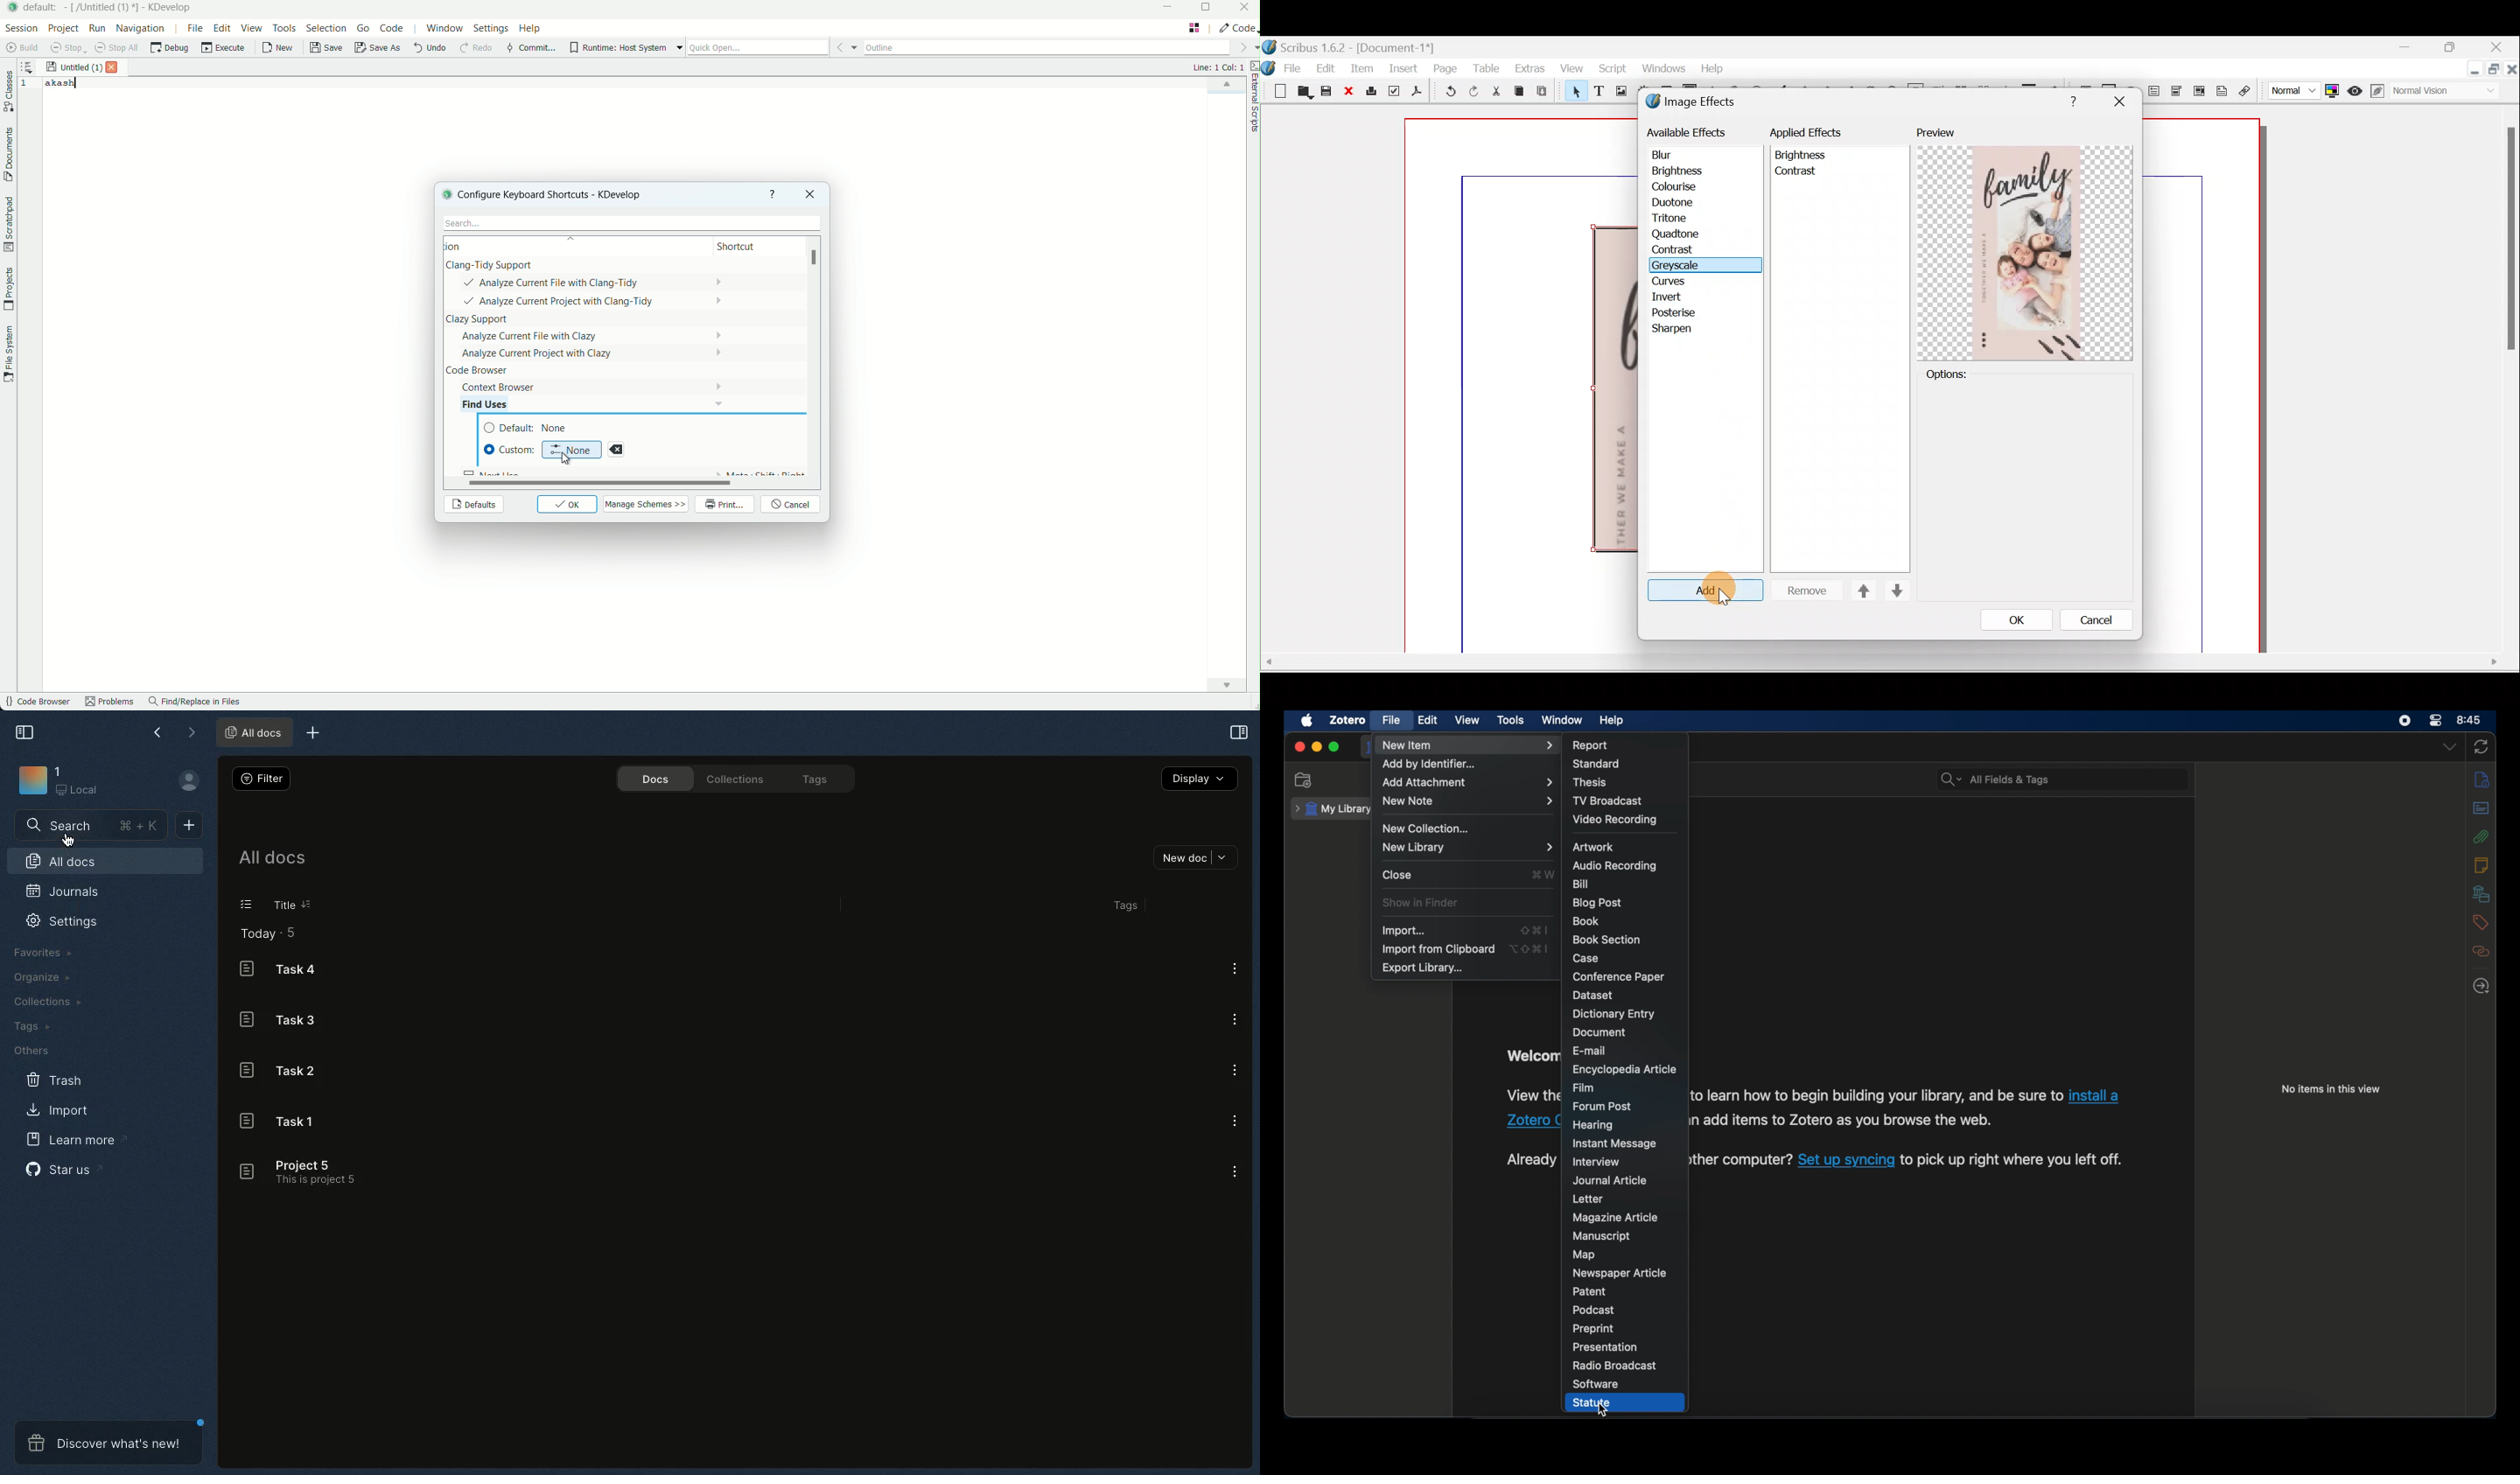 The image size is (2520, 1484). I want to click on Minimise, so click(2470, 70).